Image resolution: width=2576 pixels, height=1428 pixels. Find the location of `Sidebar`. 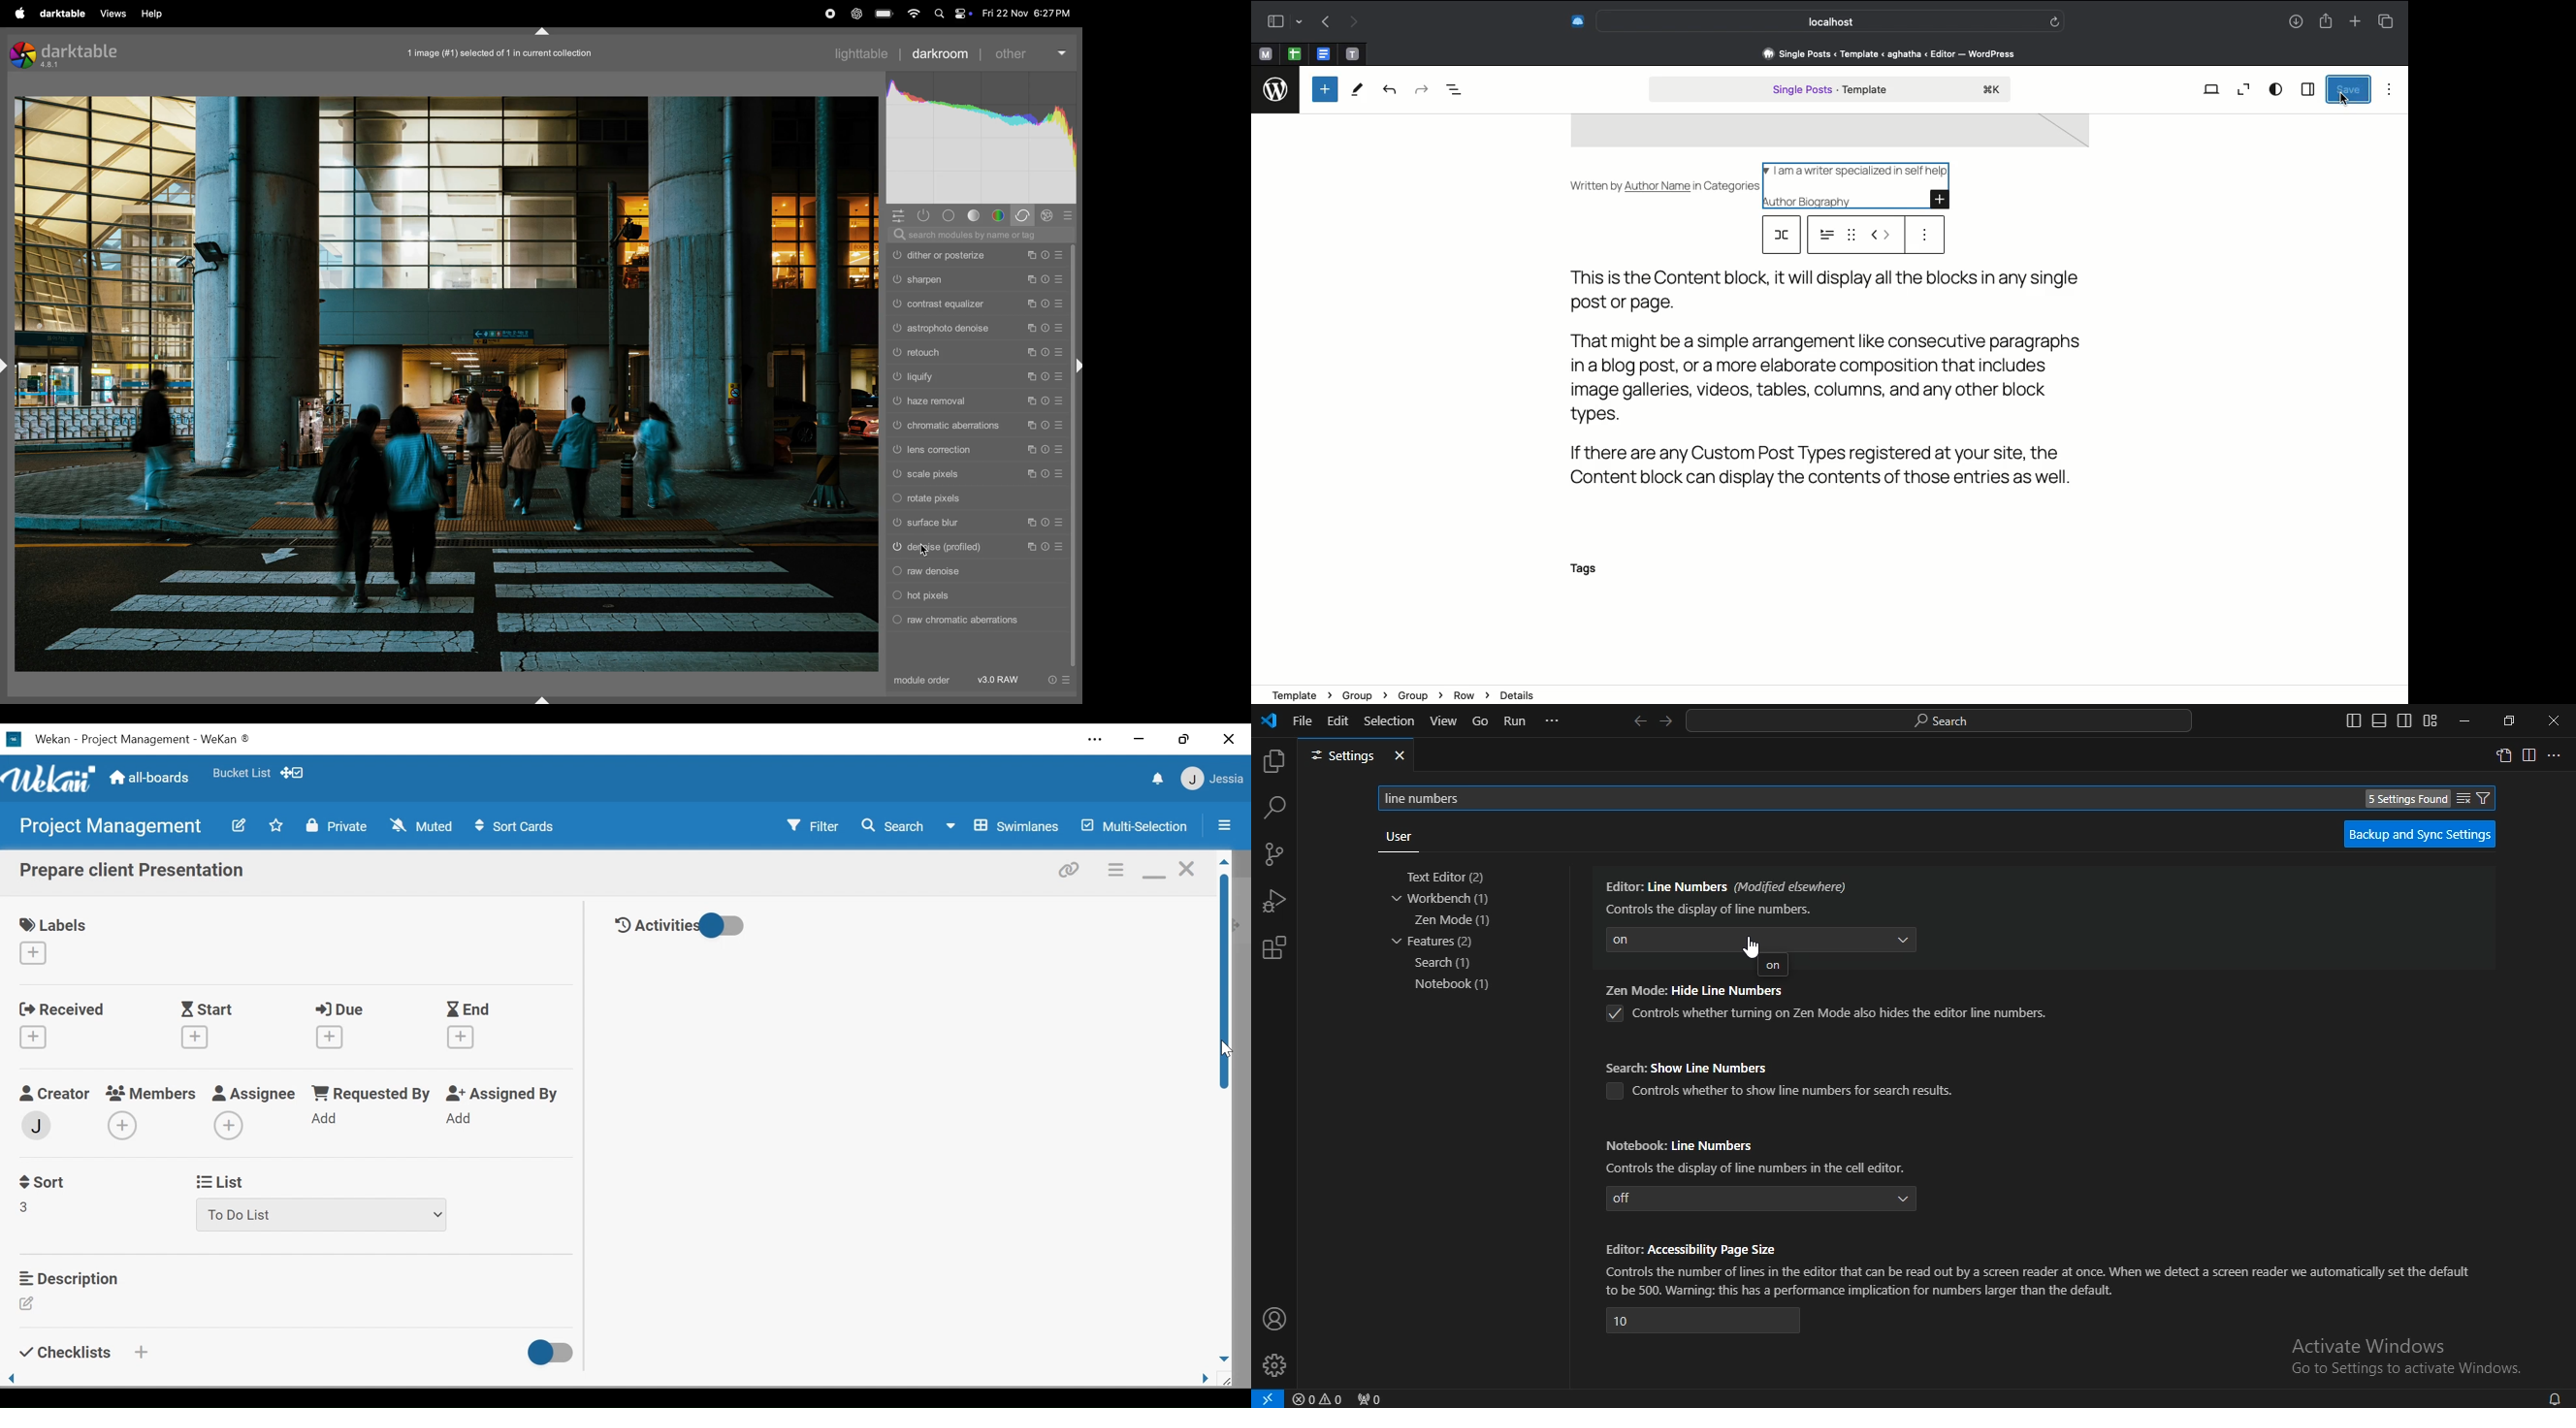

Sidebar is located at coordinates (1281, 22).